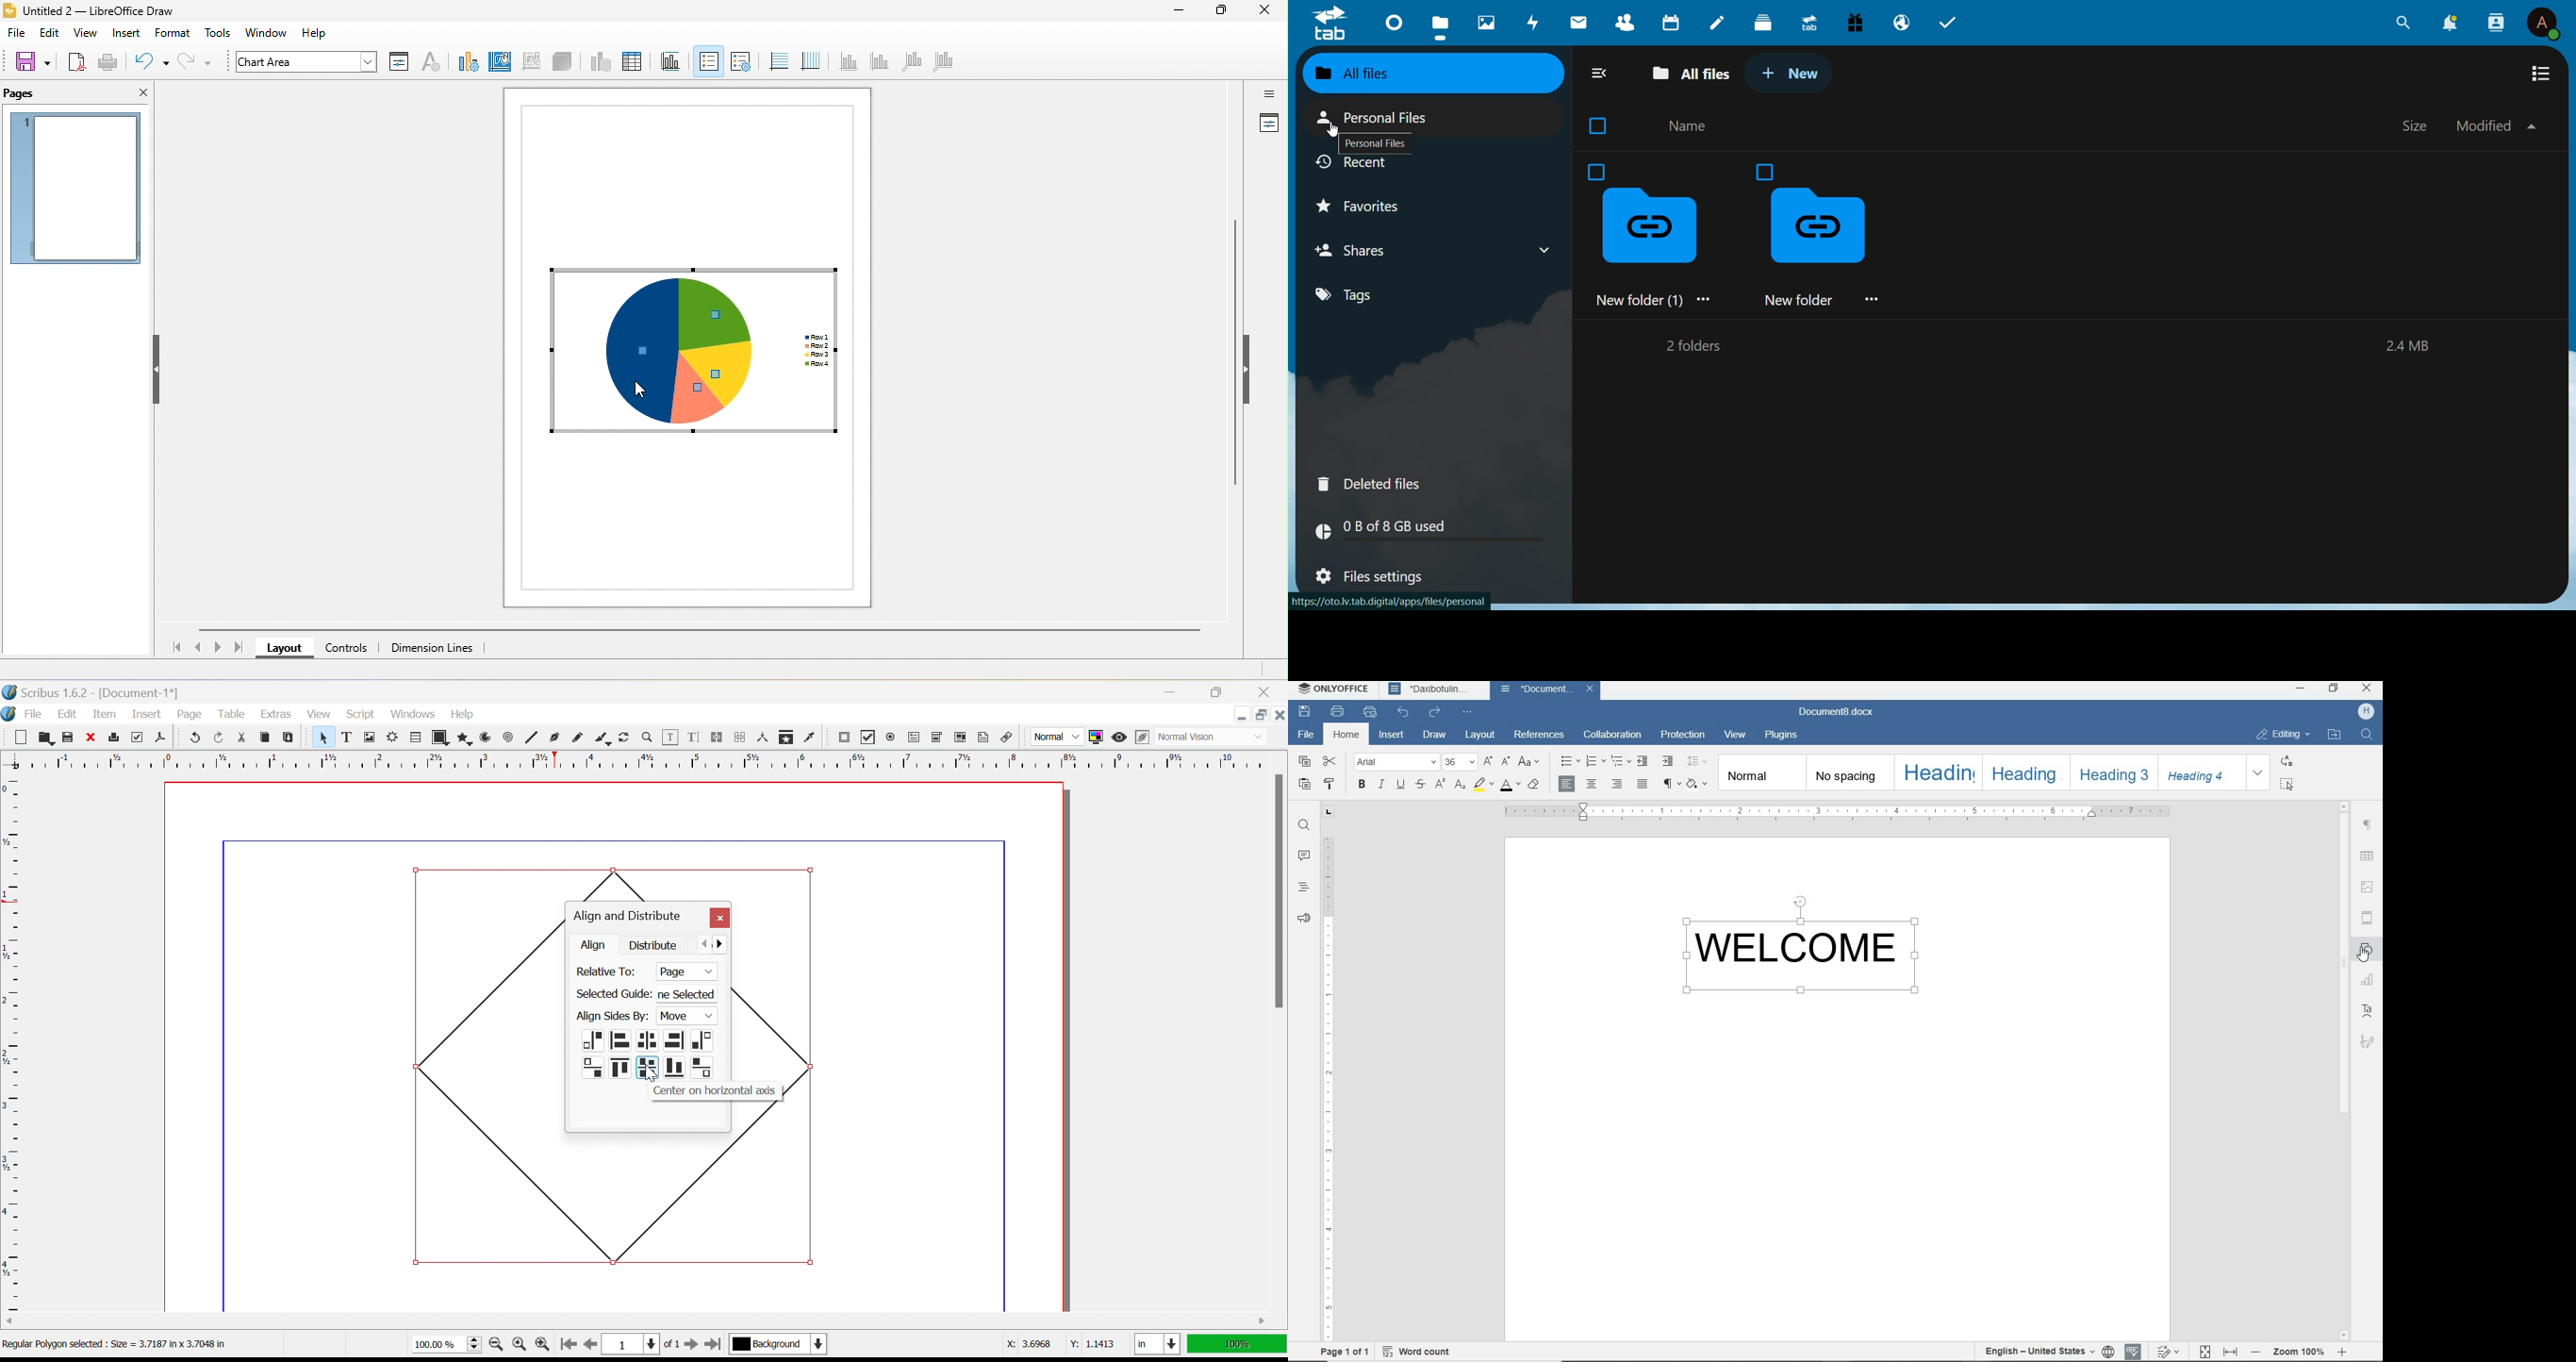  Describe the element at coordinates (1612, 734) in the screenshot. I see `COLLABORATION` at that location.